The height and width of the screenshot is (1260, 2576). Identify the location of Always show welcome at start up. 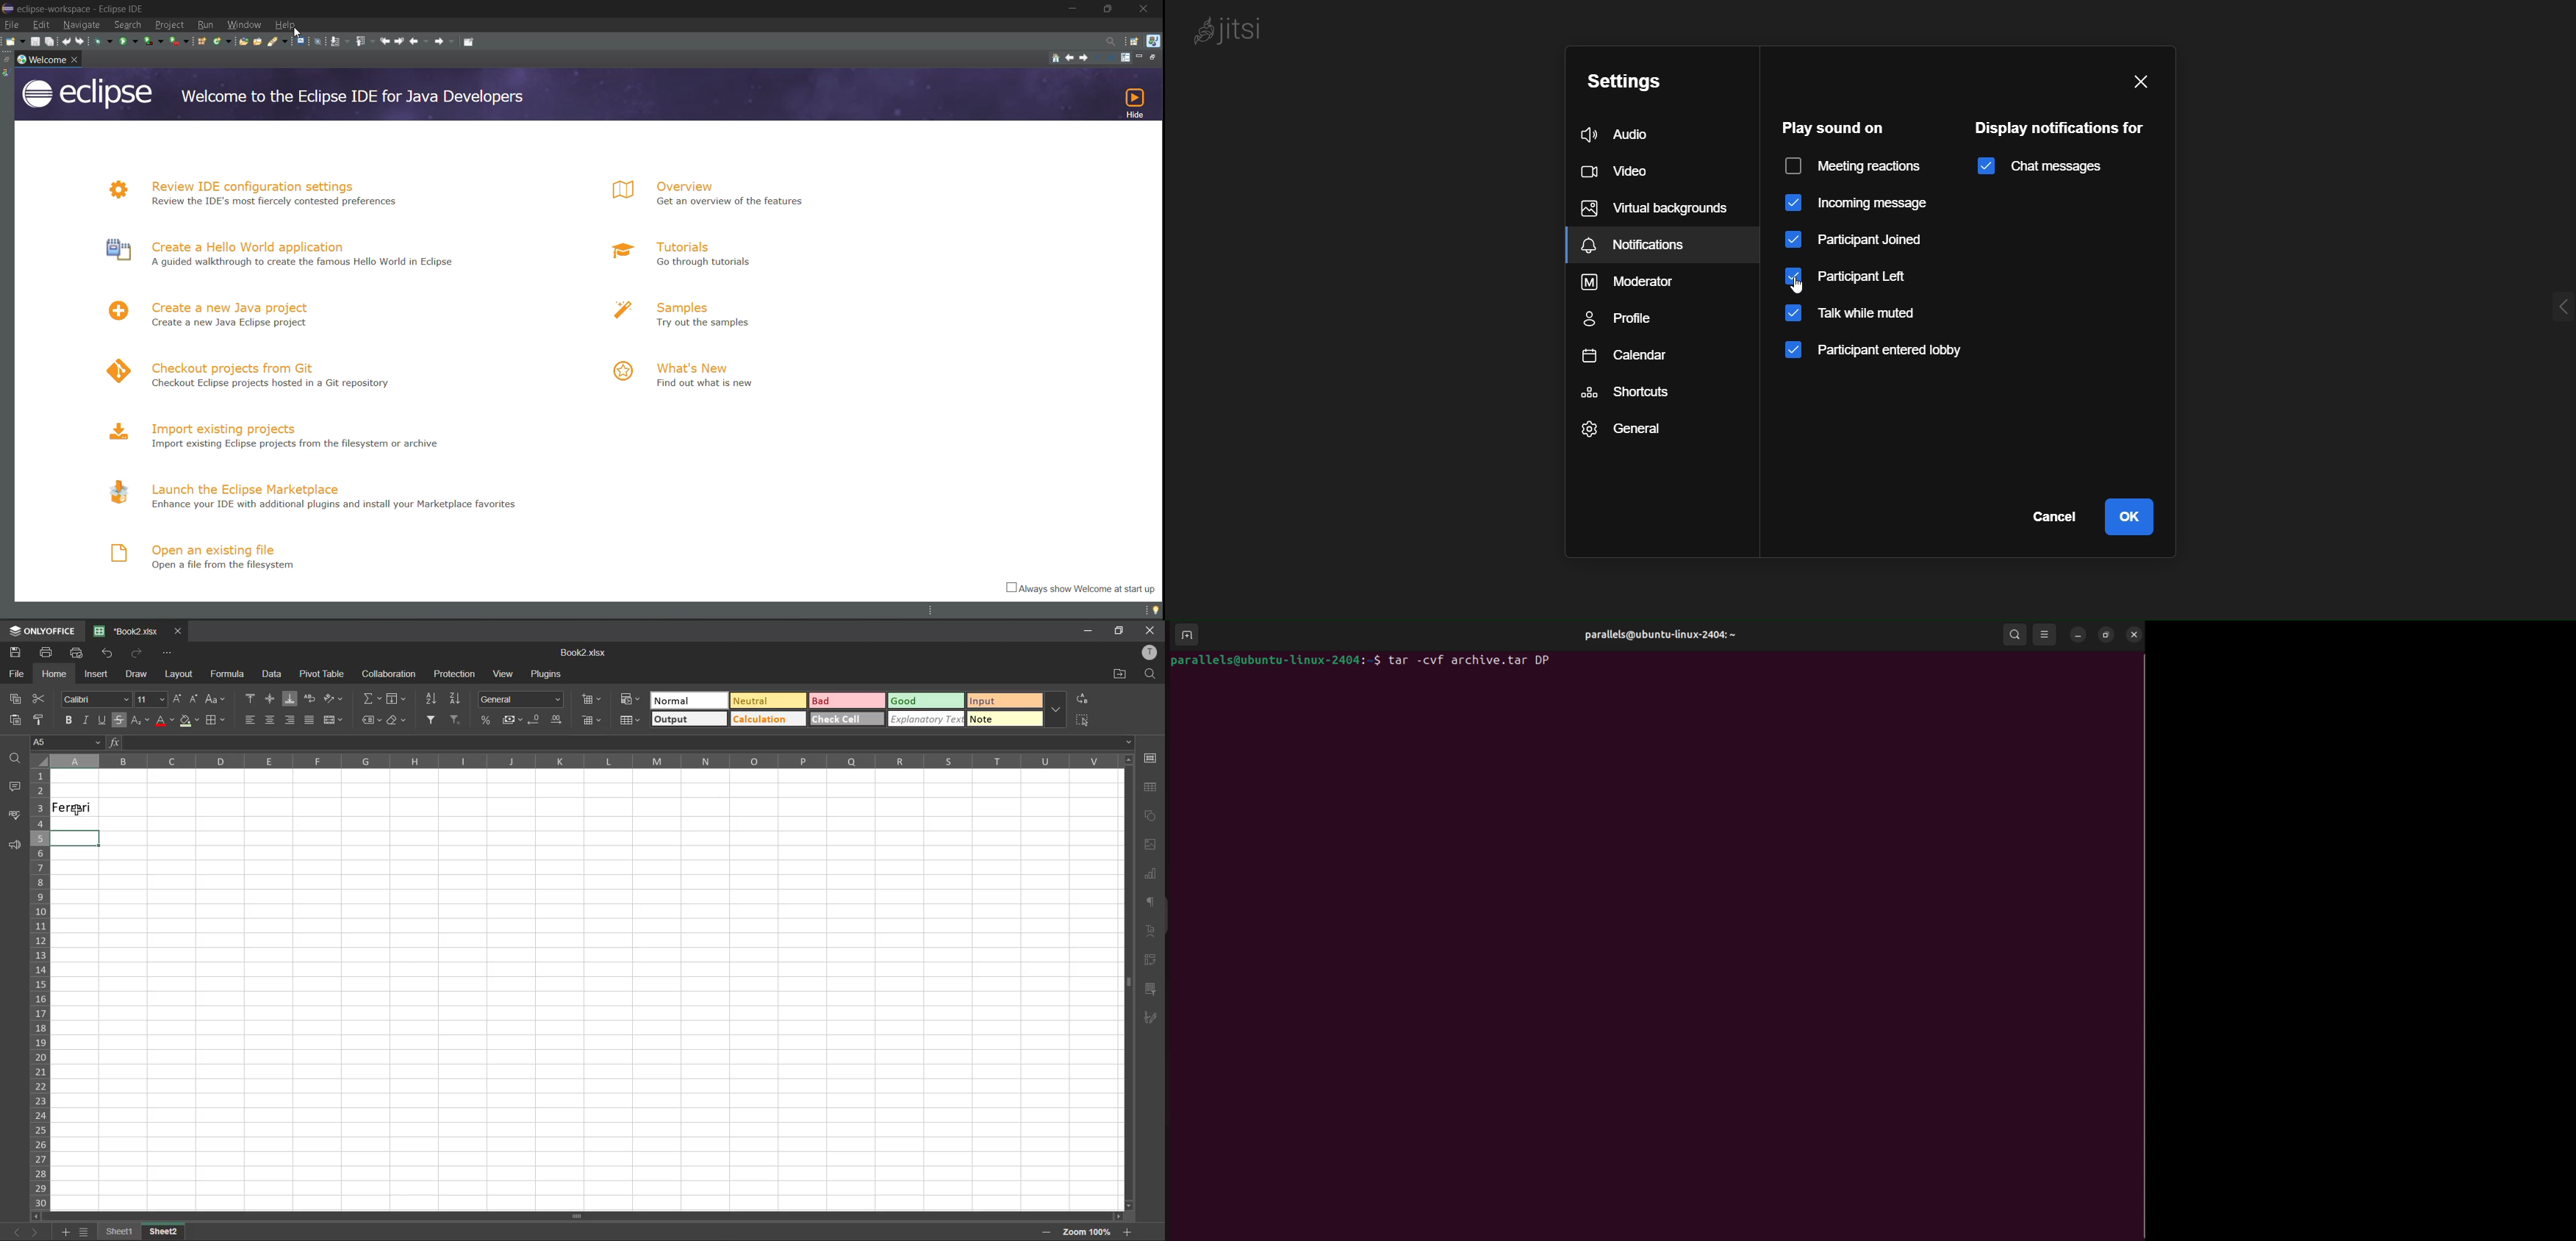
(1080, 587).